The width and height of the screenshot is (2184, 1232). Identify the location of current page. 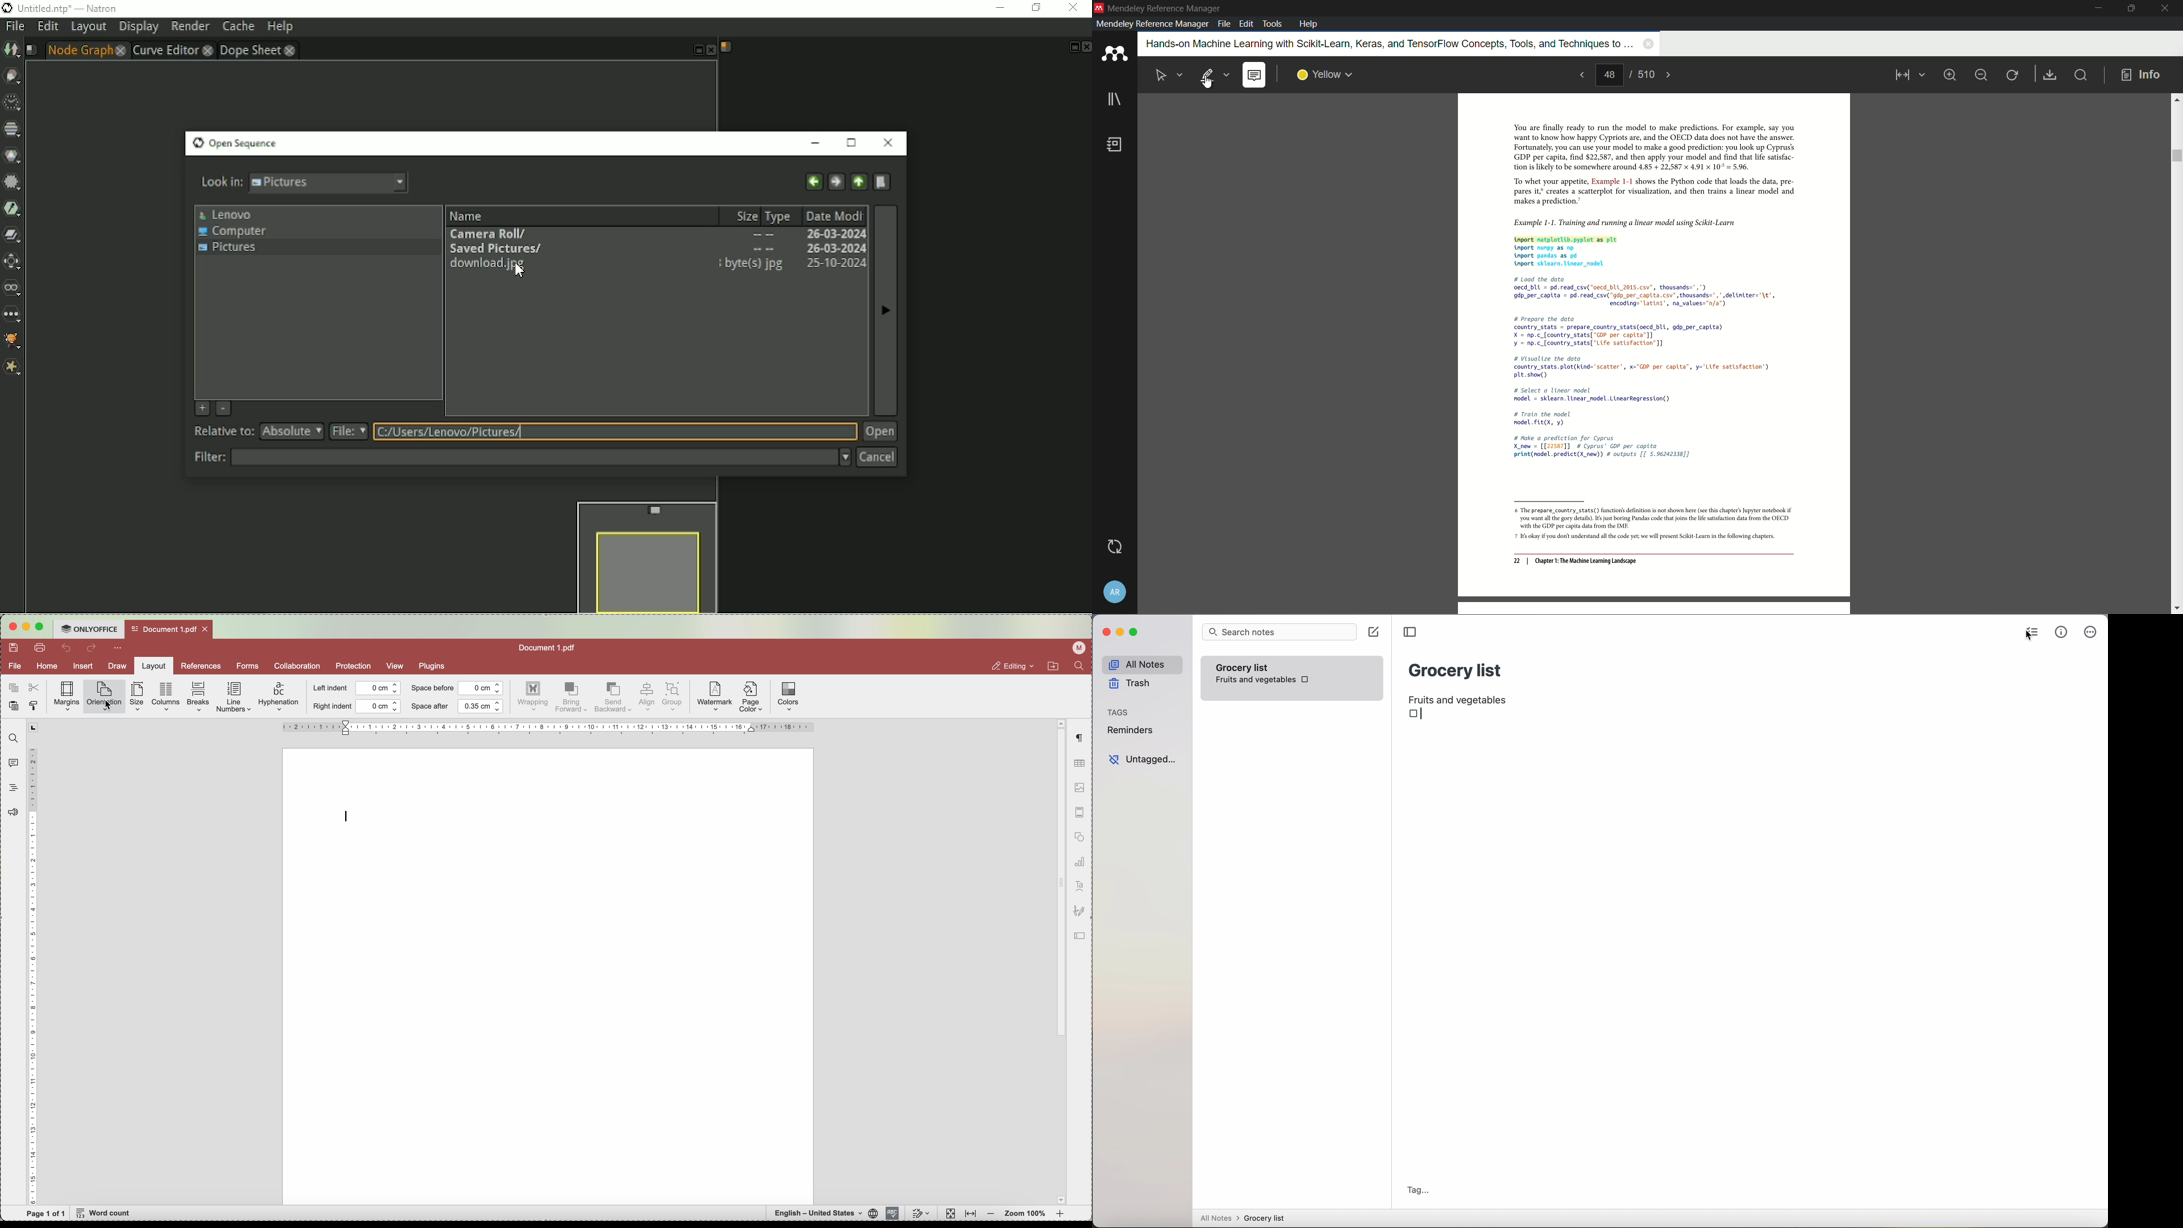
(1609, 75).